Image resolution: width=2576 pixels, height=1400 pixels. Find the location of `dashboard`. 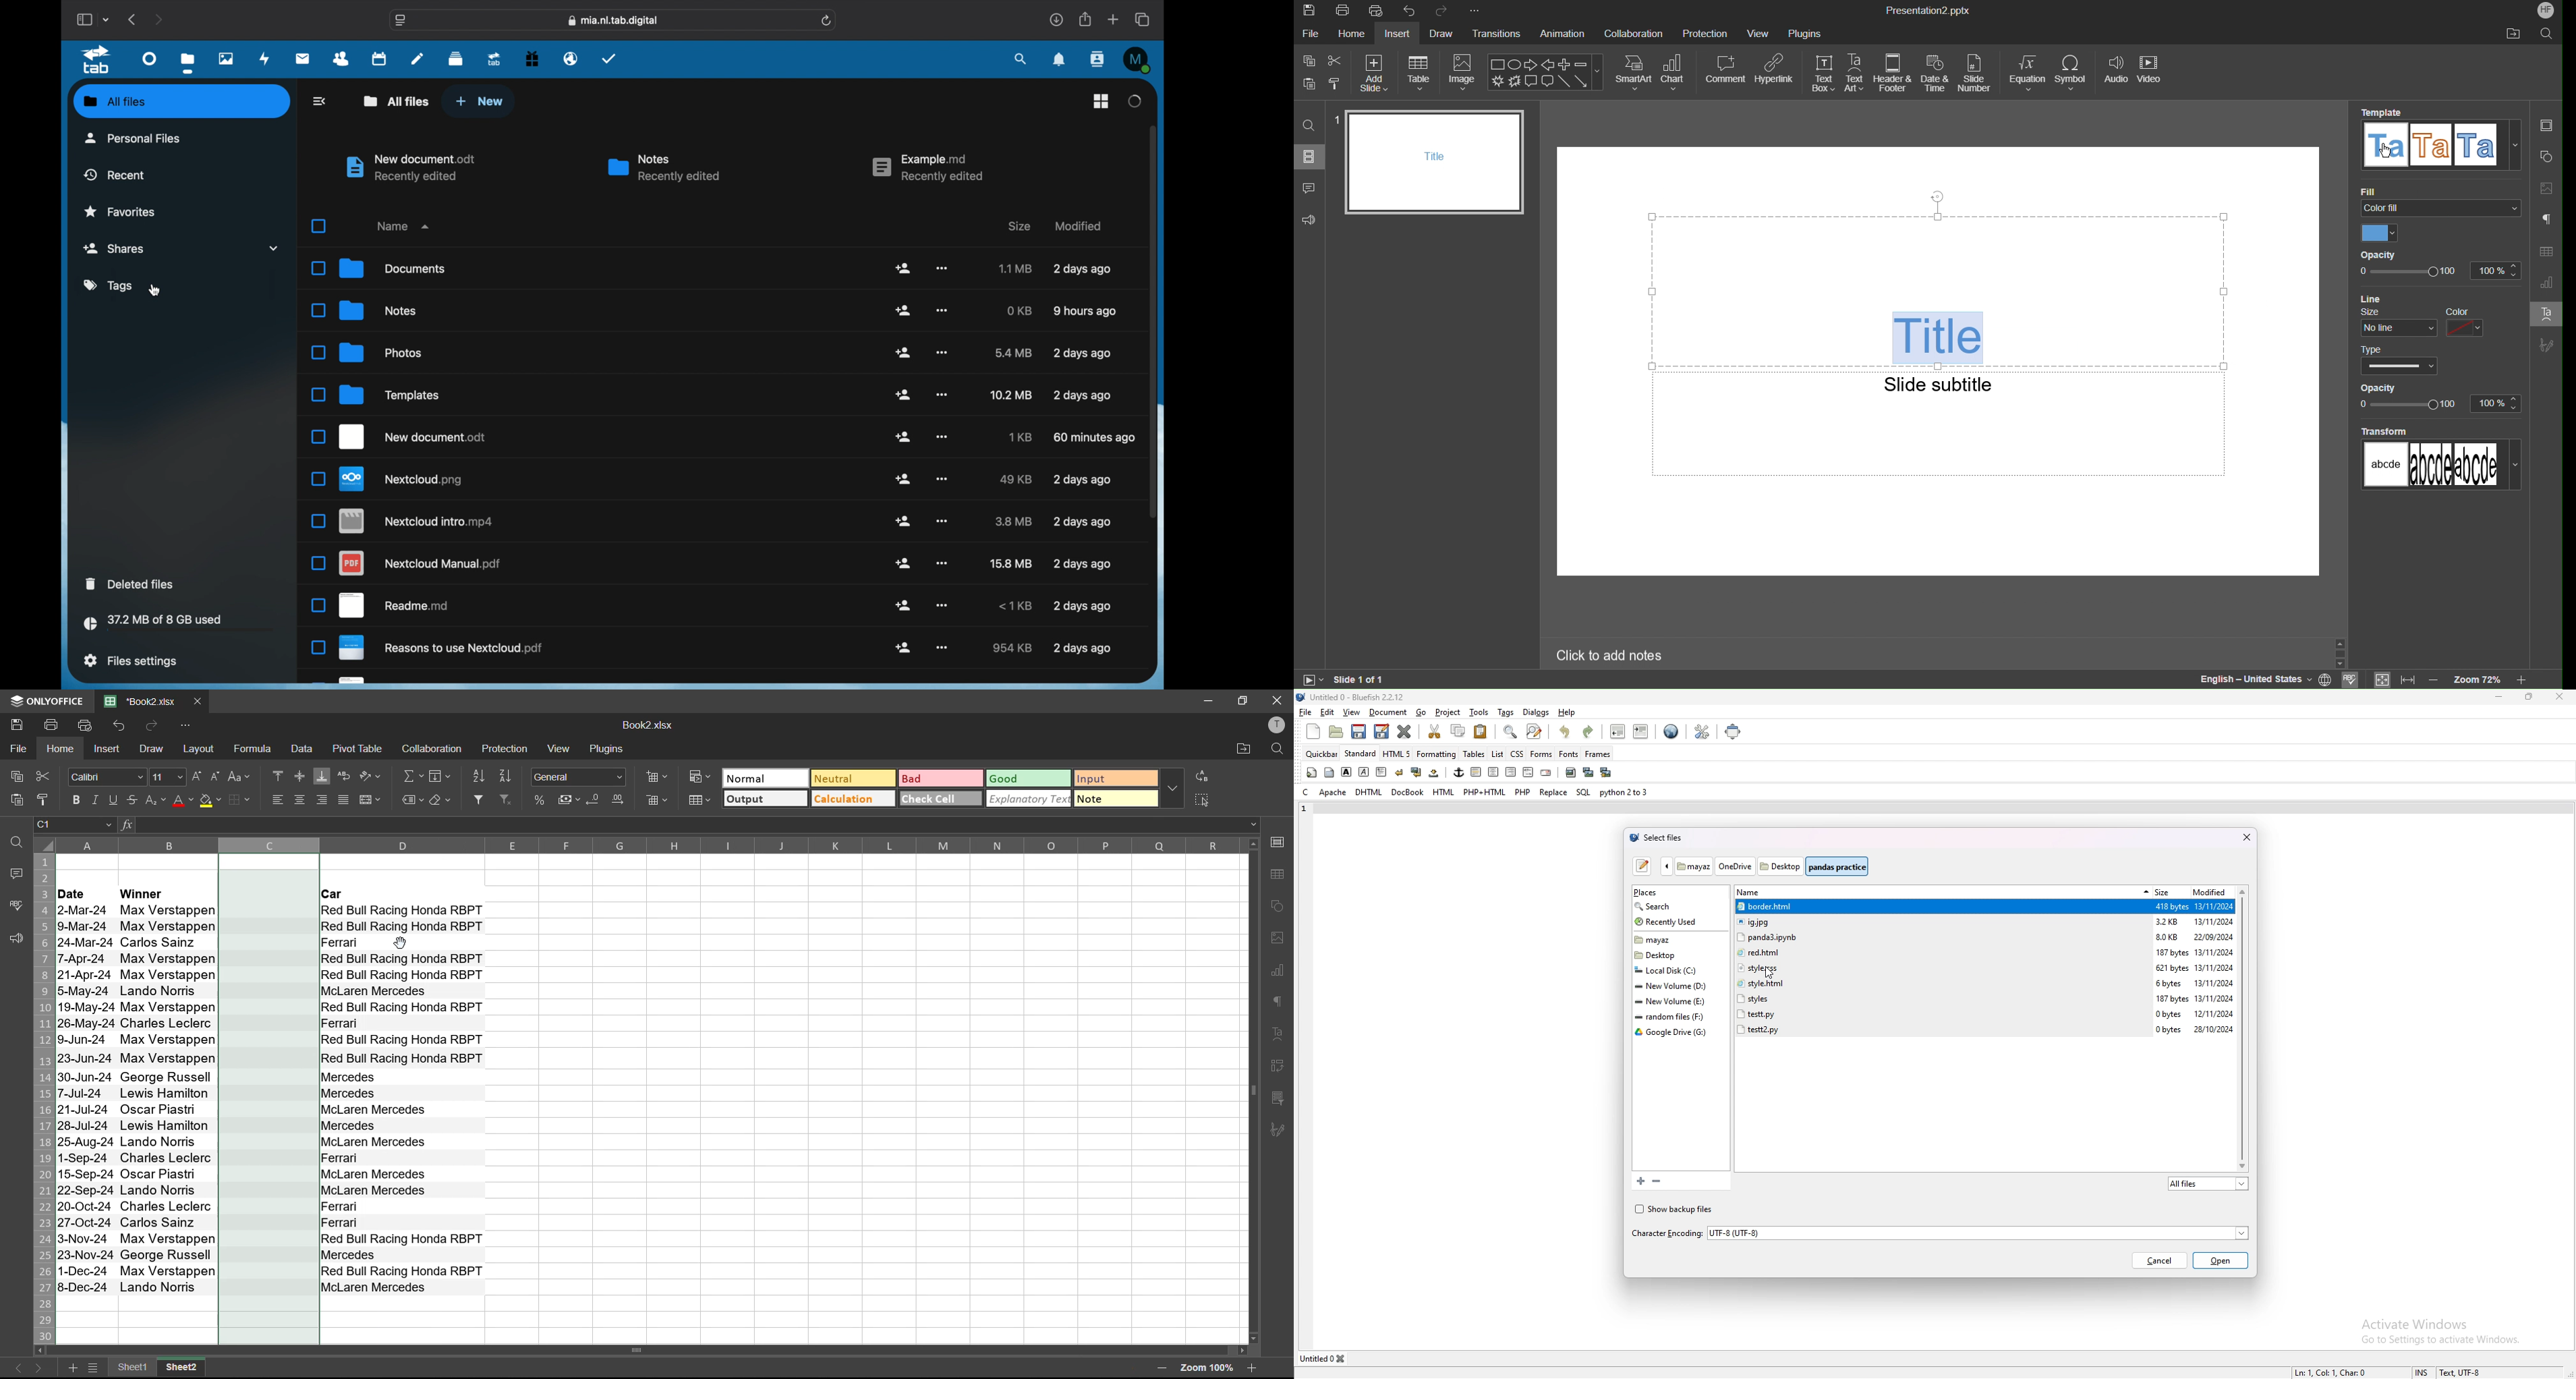

dashboard is located at coordinates (149, 58).